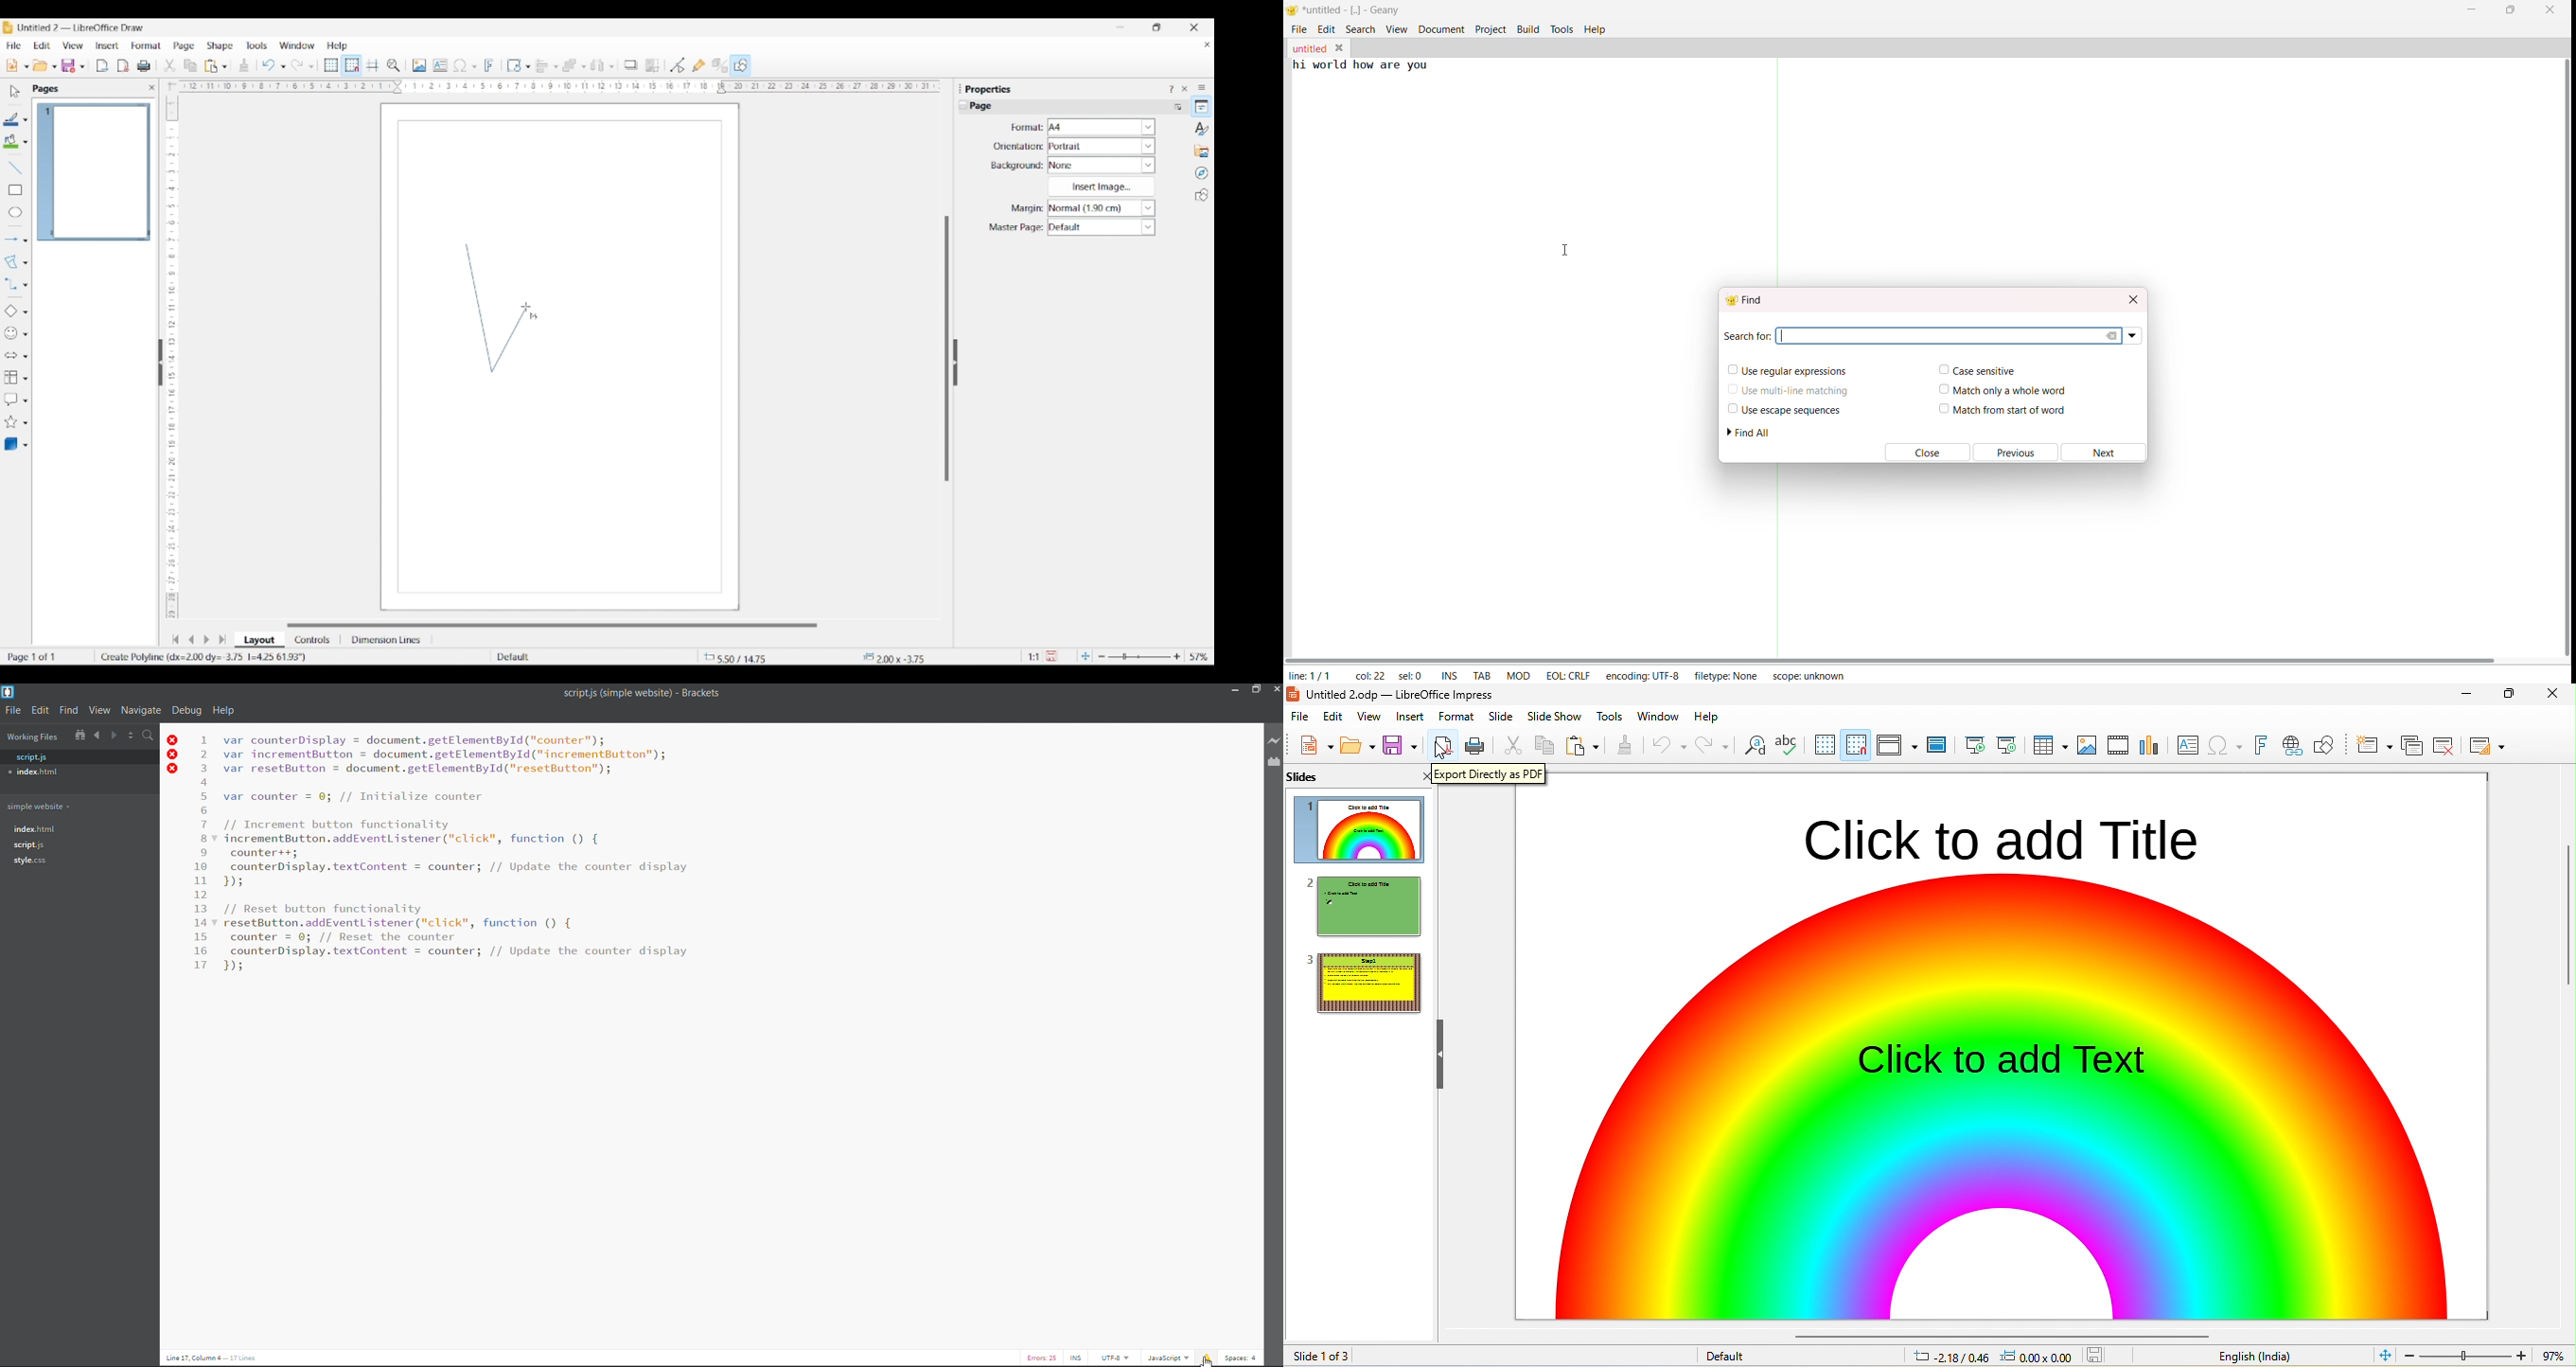 This screenshot has width=2576, height=1372. I want to click on edit, so click(40, 711).